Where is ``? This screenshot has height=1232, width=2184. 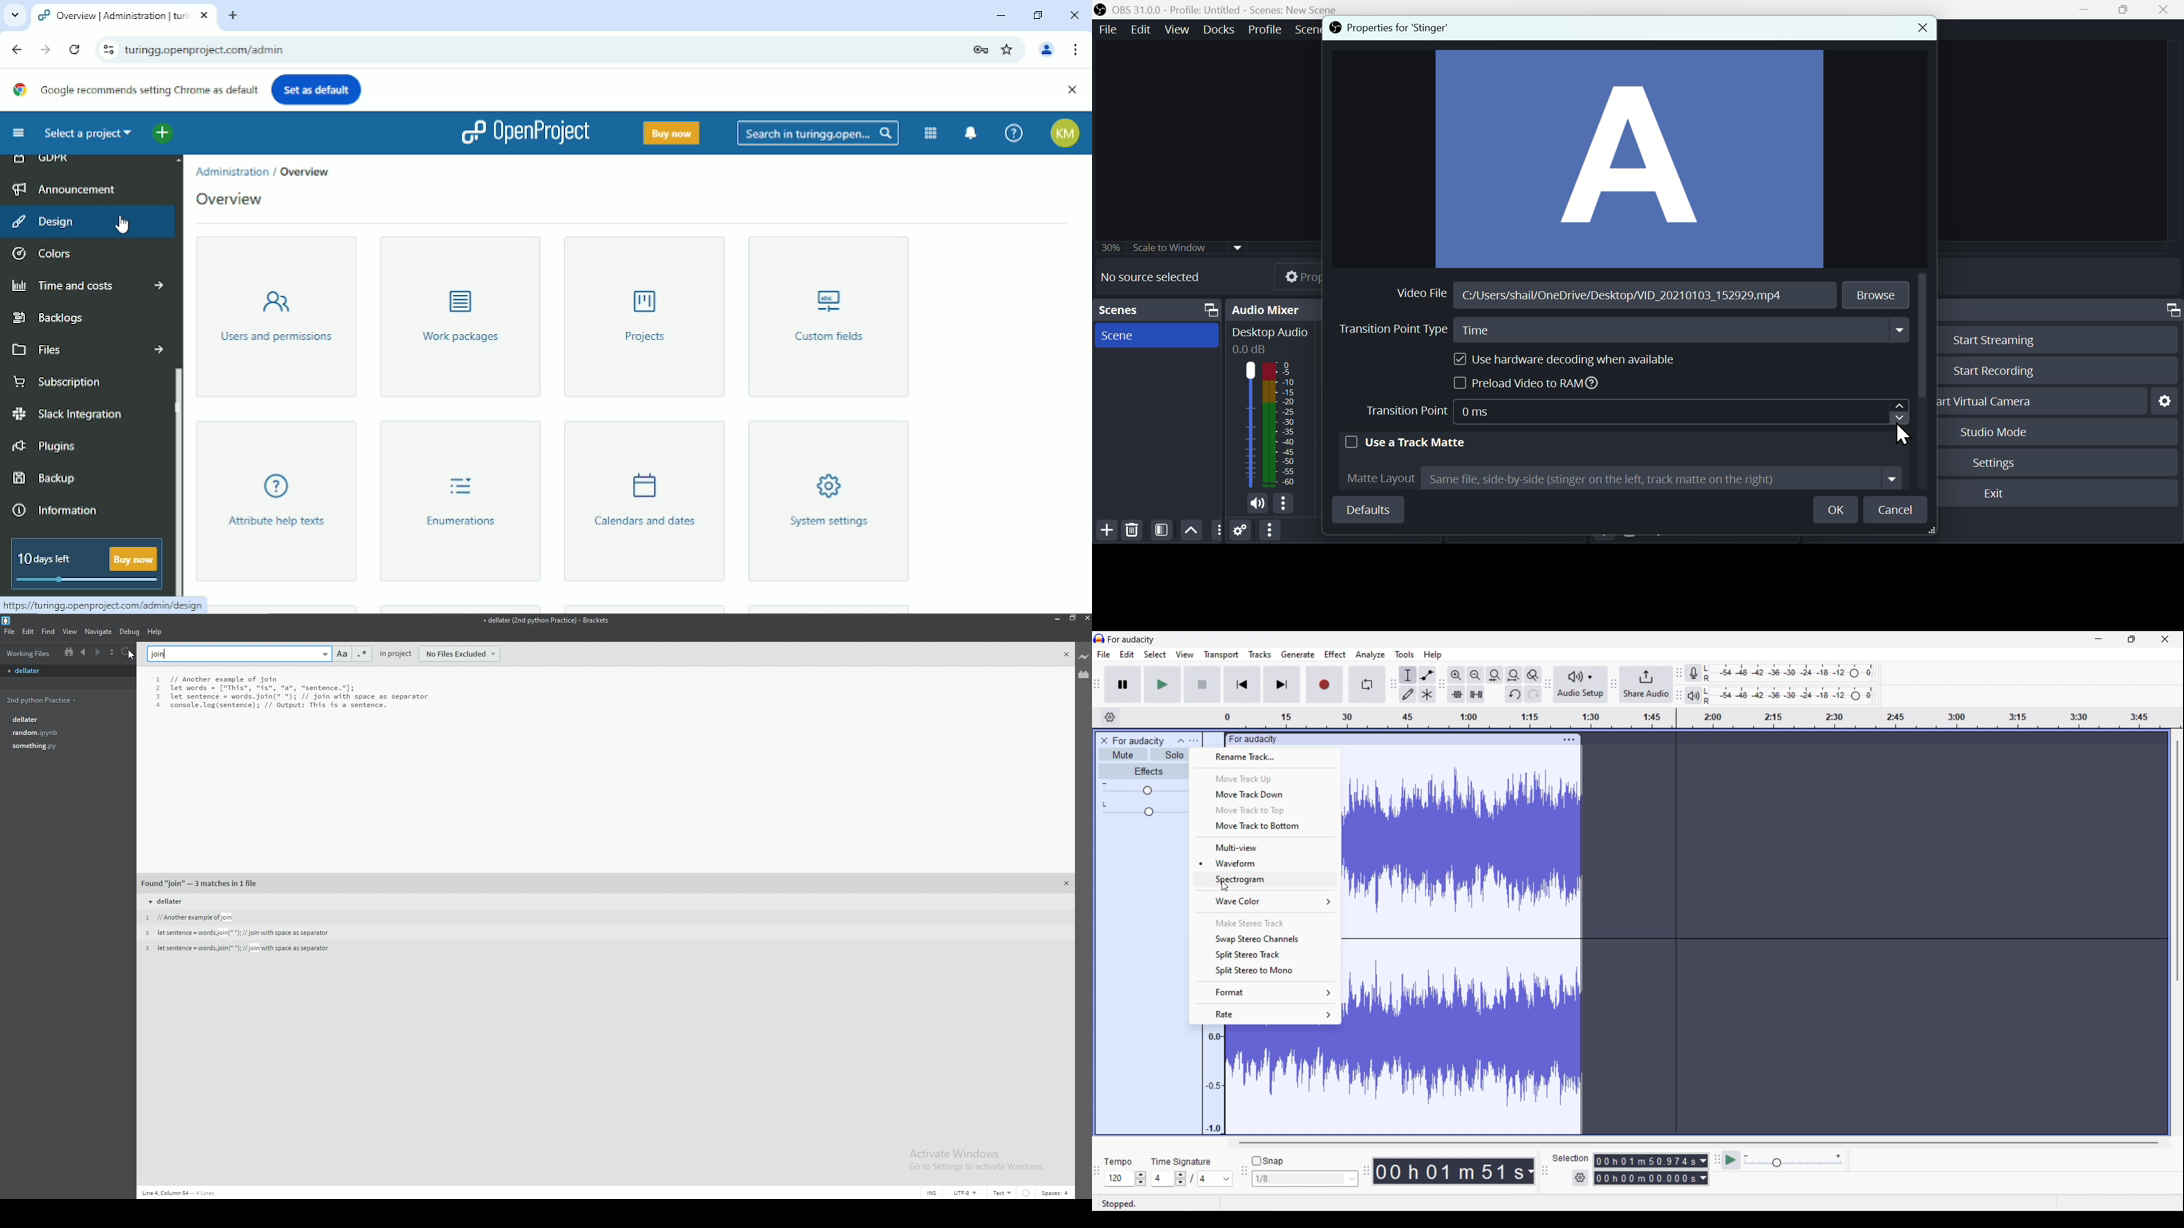
 is located at coordinates (1106, 29).